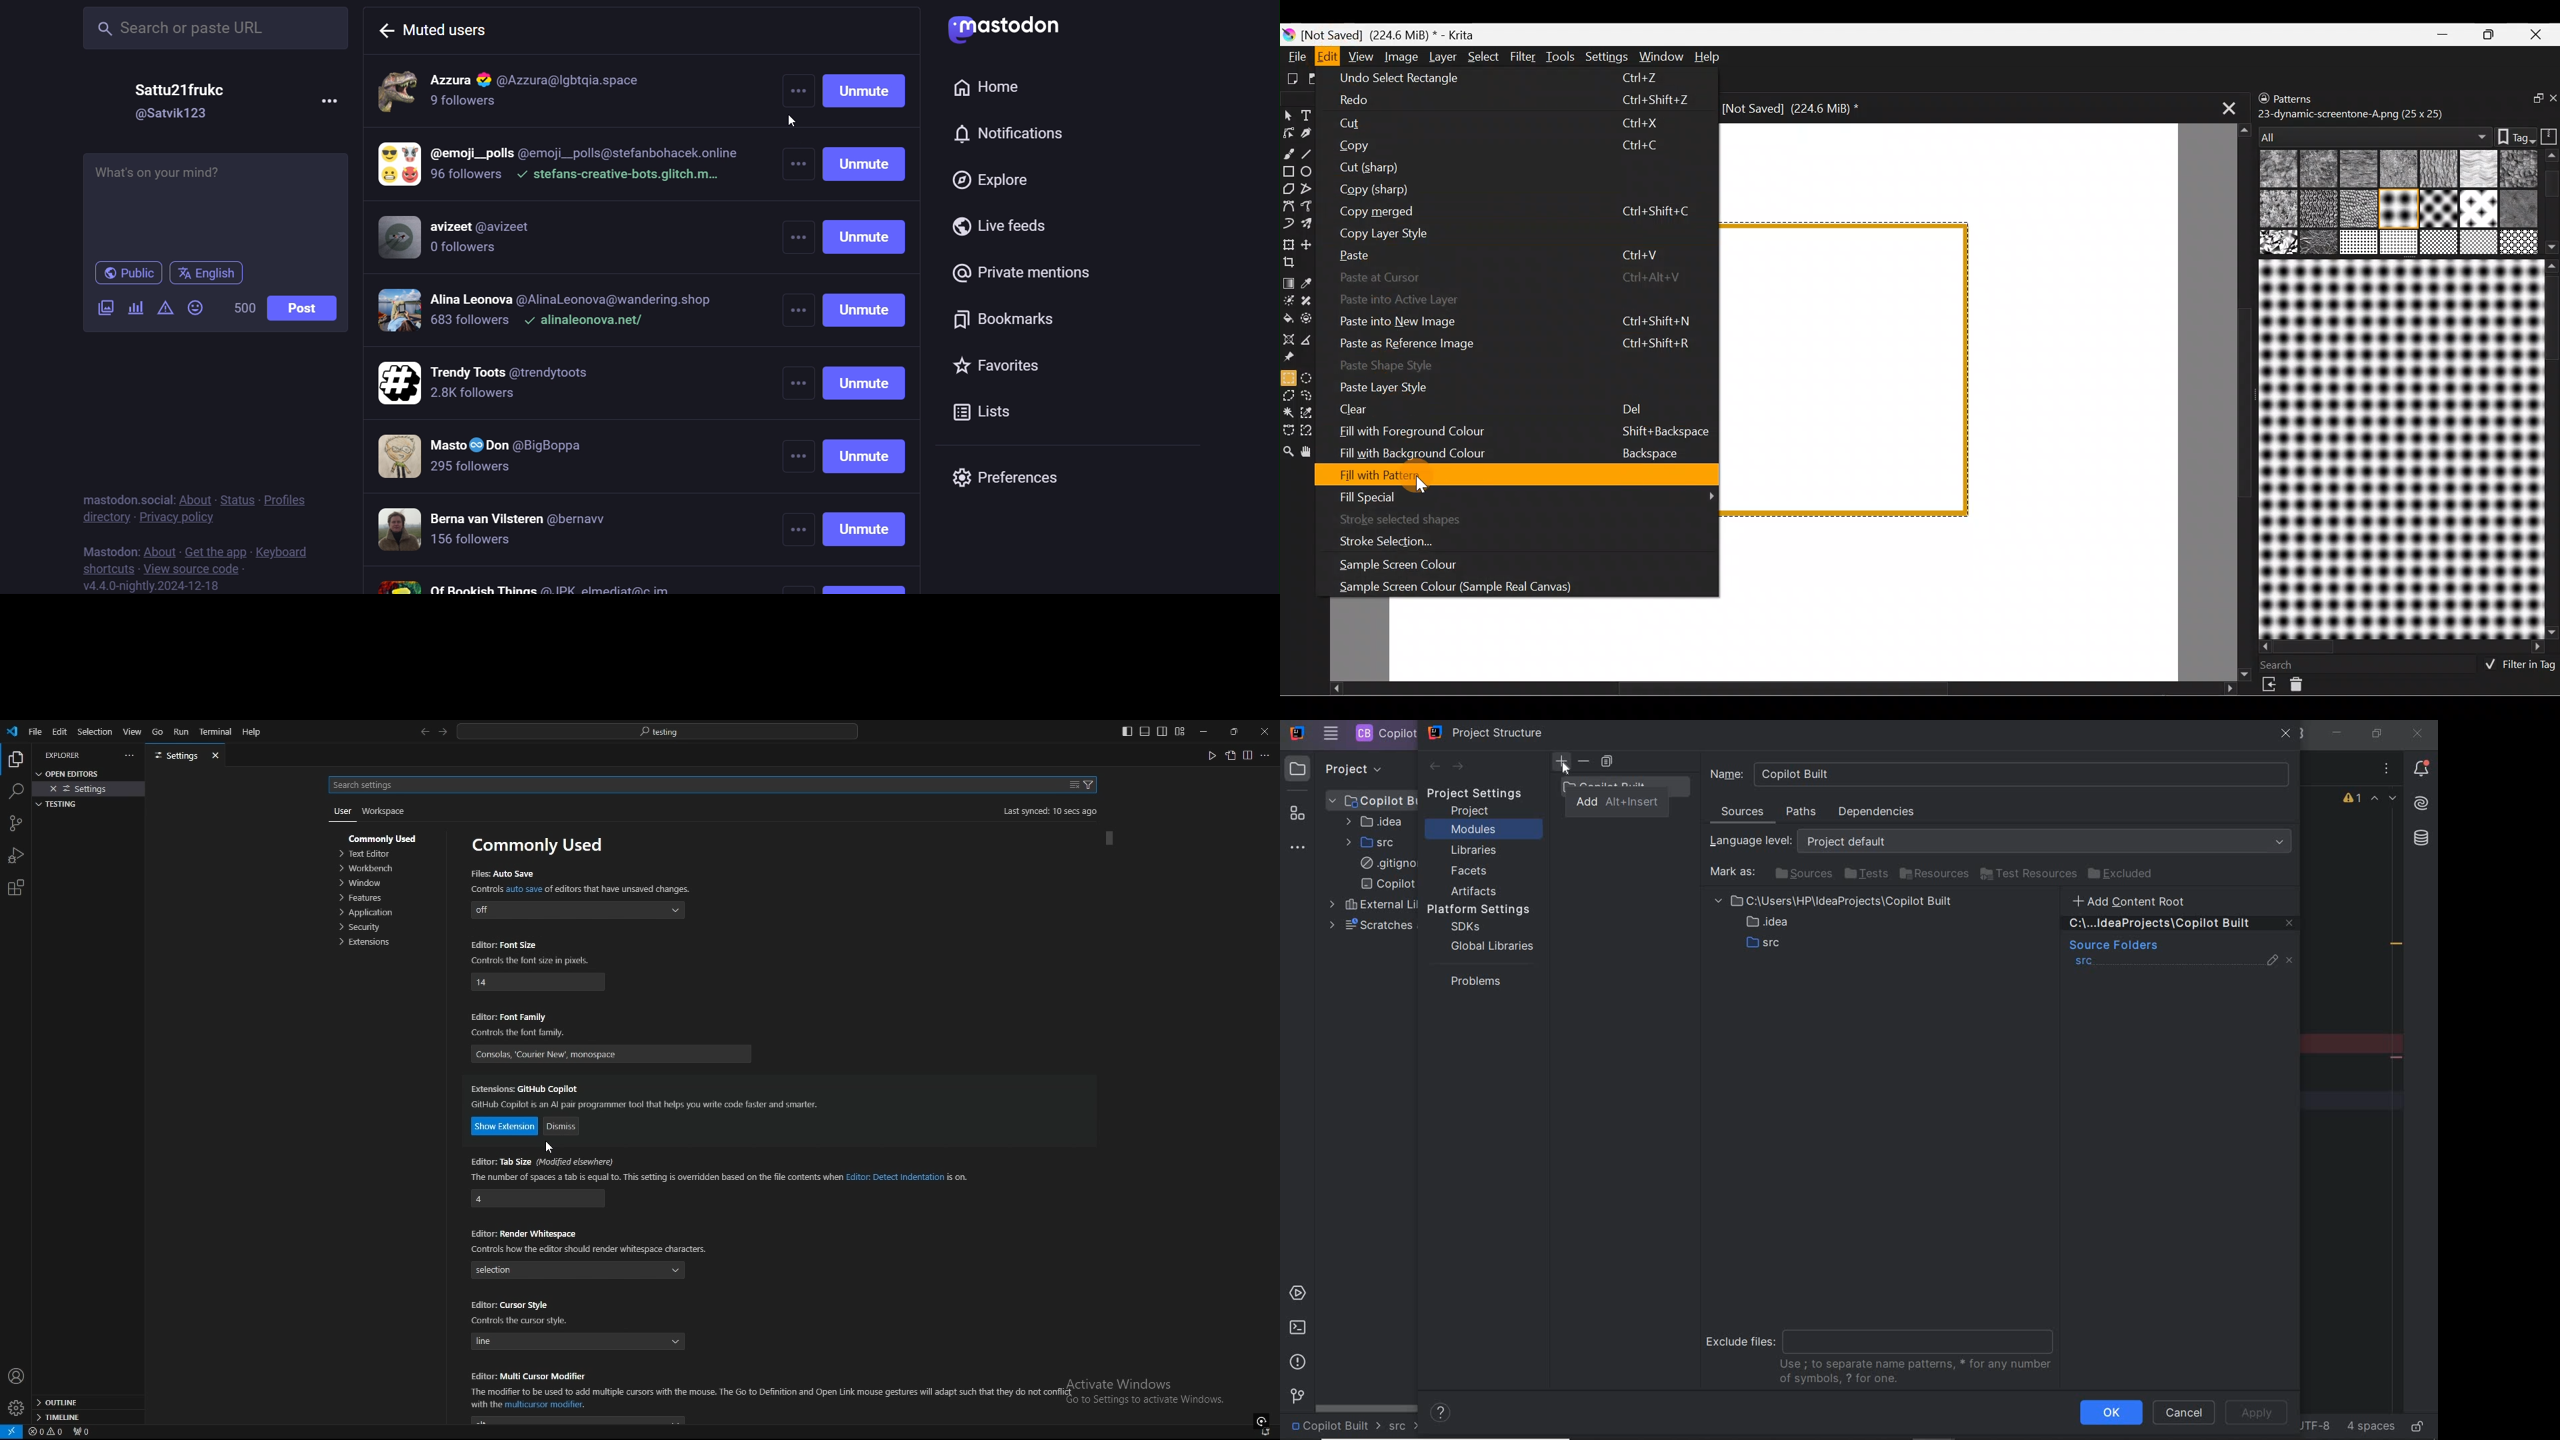  Describe the element at coordinates (1313, 171) in the screenshot. I see `Ellipse tool` at that location.